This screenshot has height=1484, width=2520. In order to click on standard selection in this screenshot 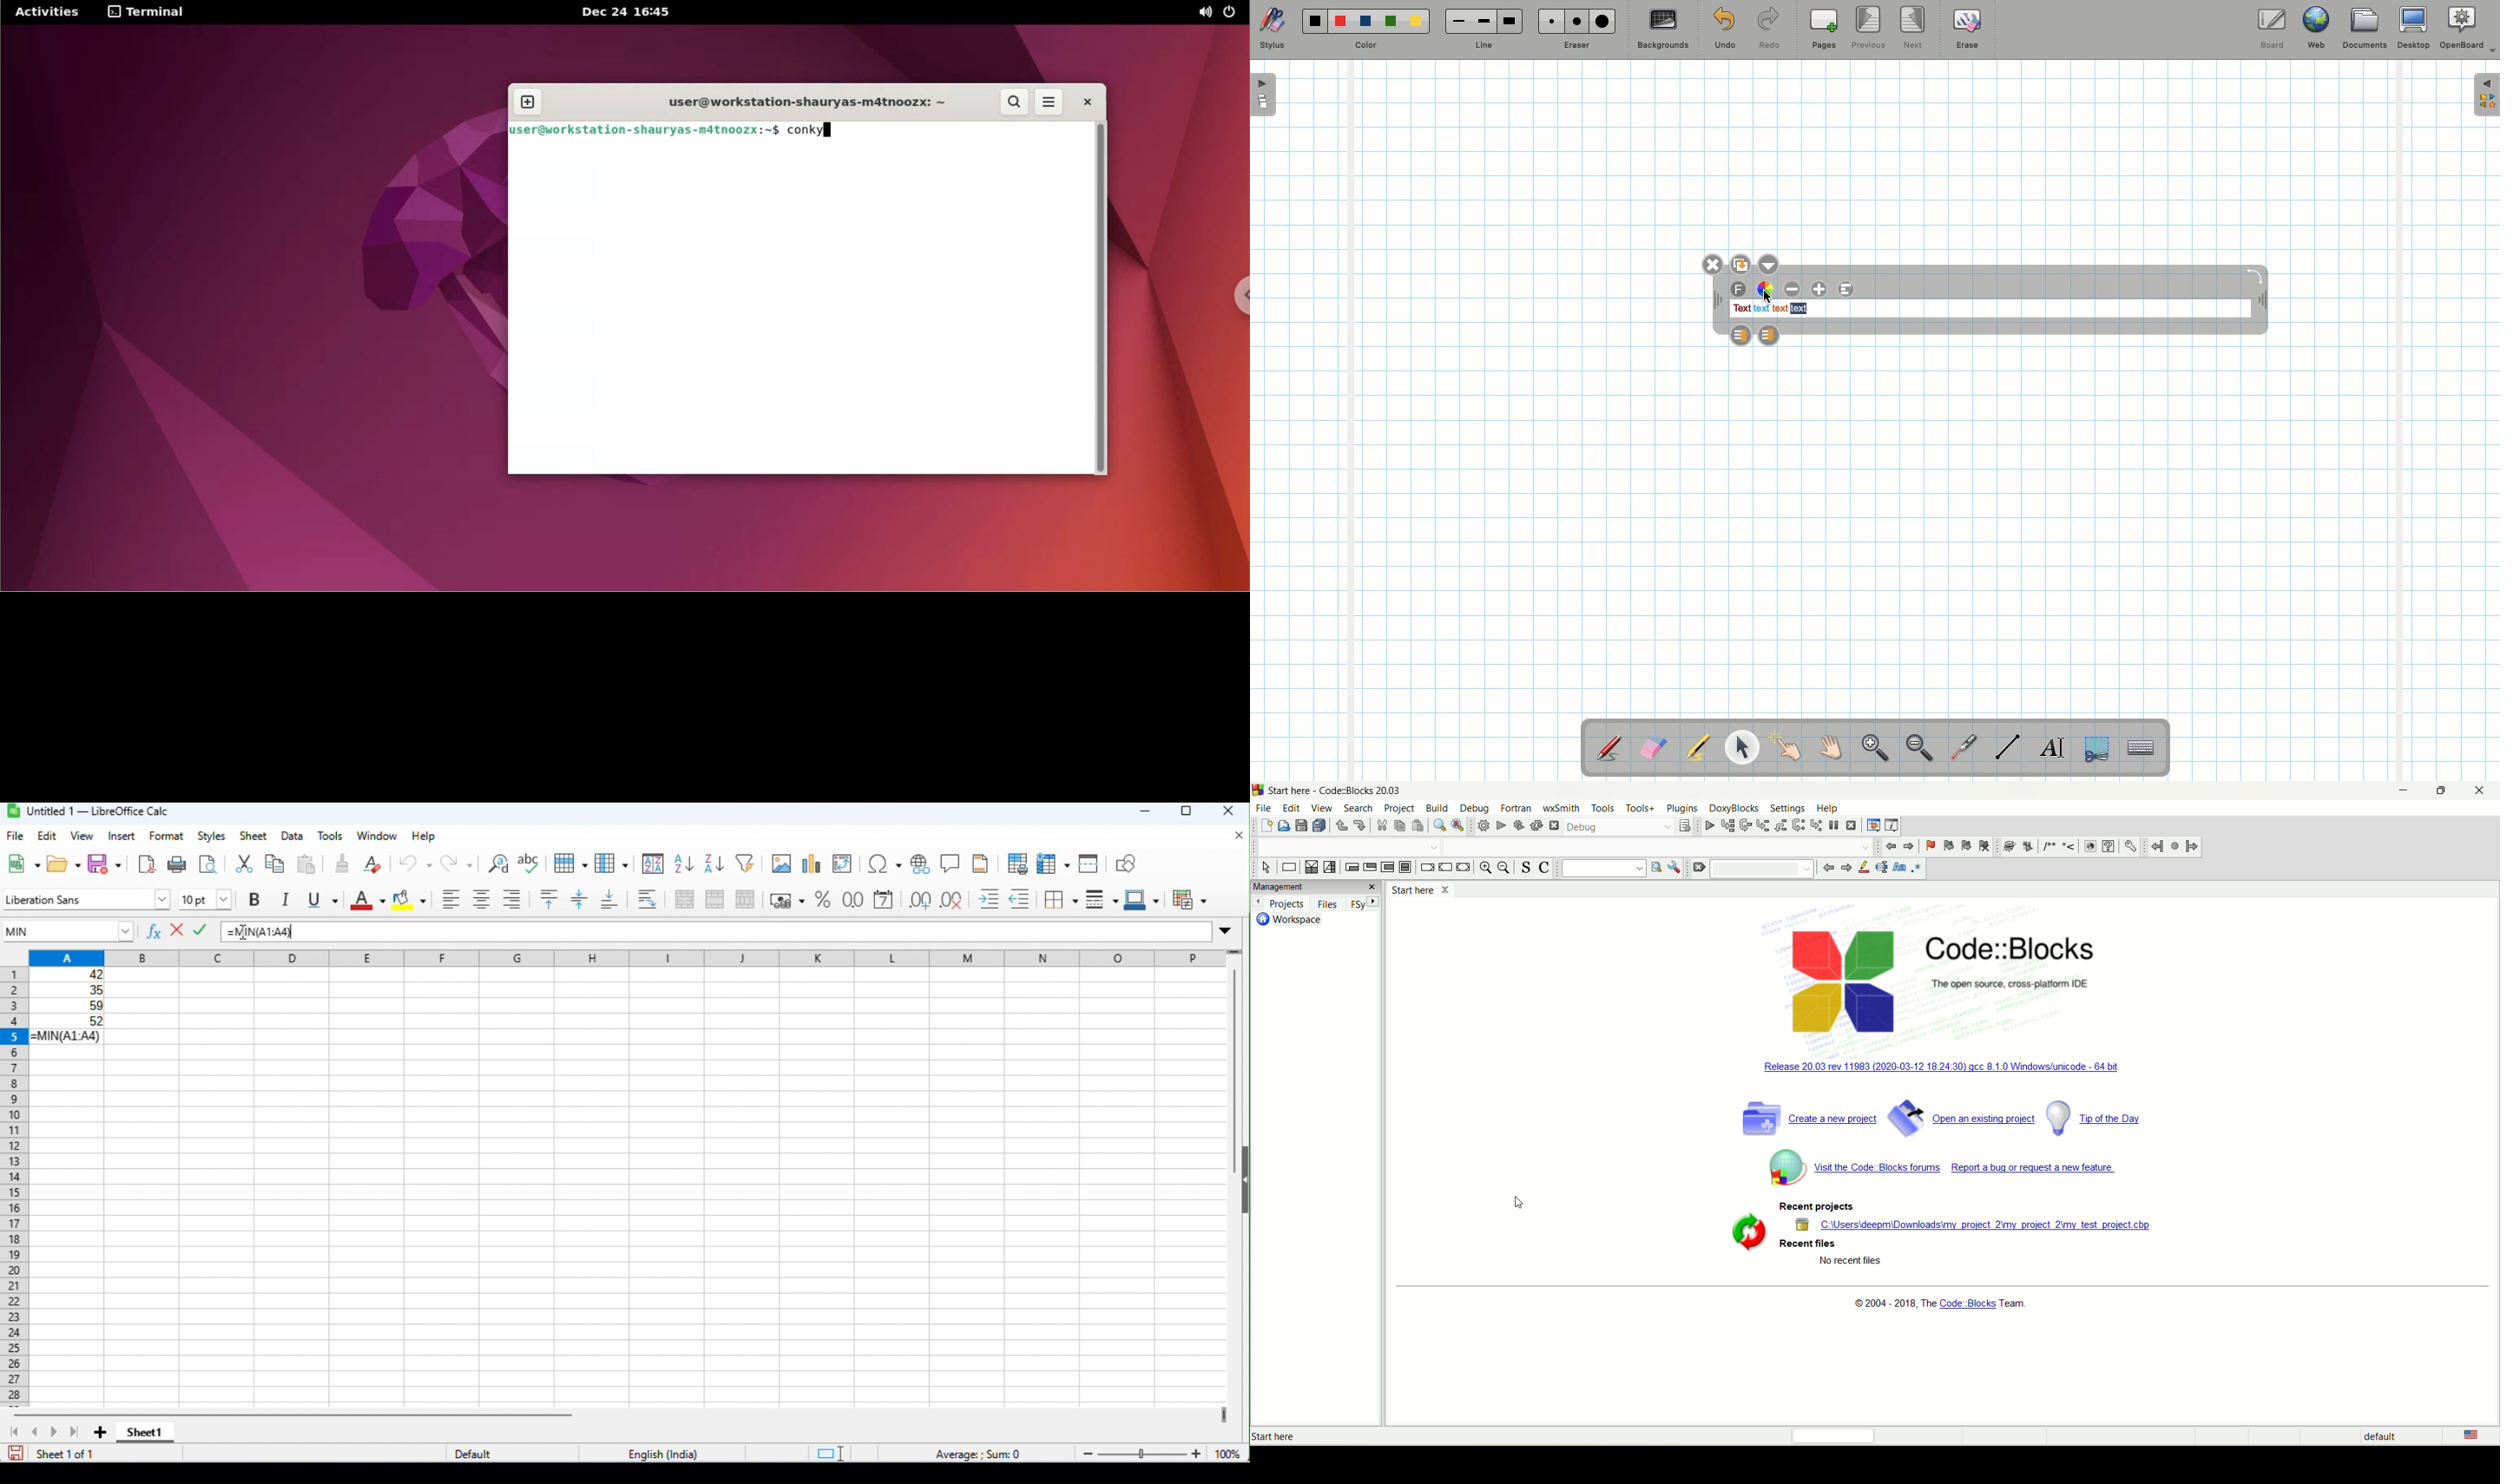, I will do `click(828, 1453)`.